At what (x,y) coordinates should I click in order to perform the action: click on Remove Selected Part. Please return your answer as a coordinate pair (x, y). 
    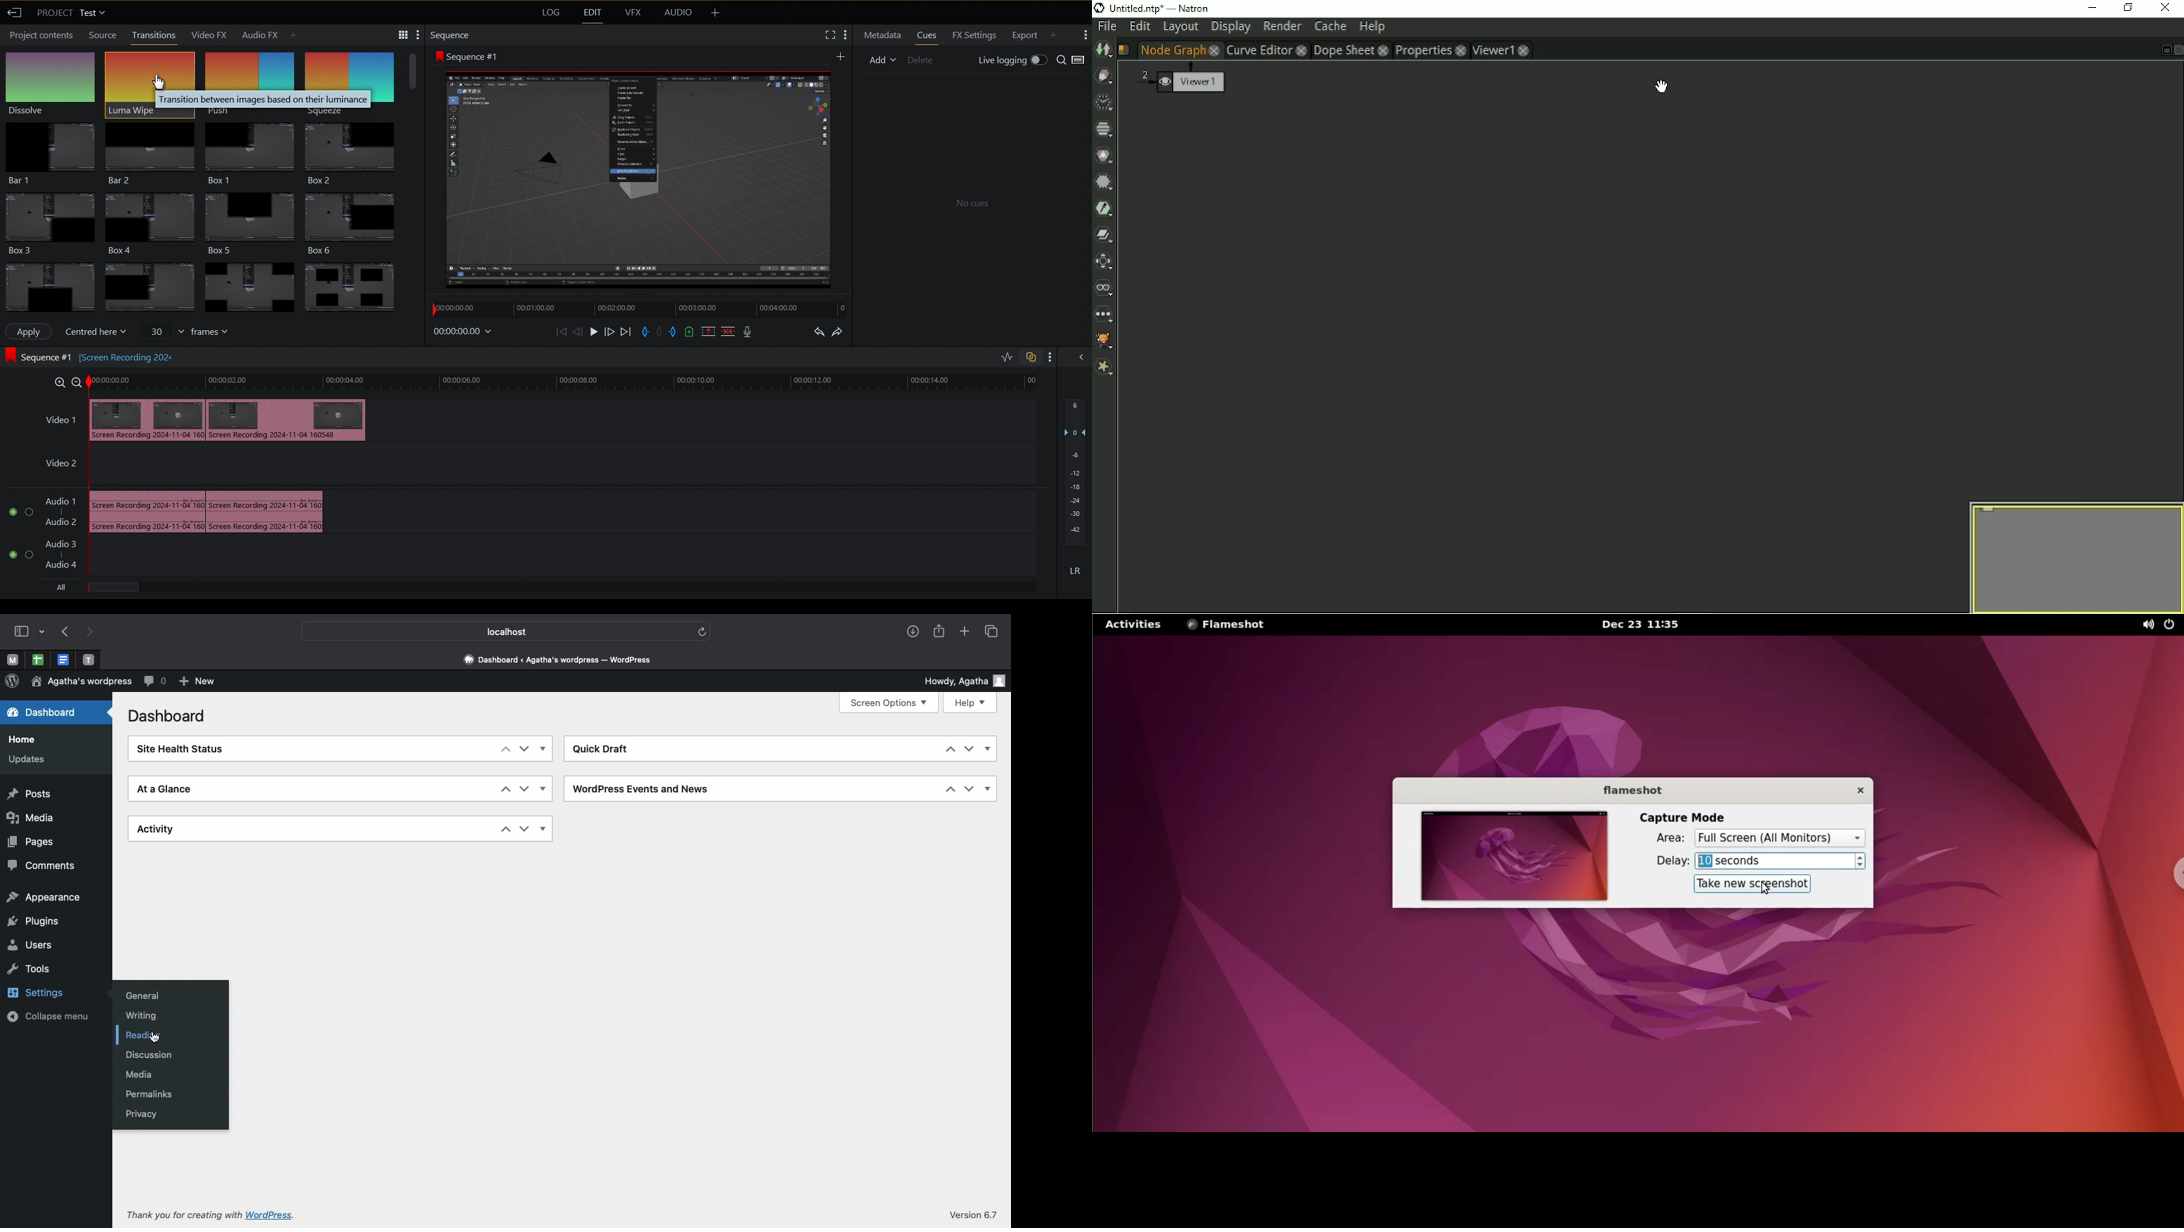
    Looking at the image, I should click on (709, 332).